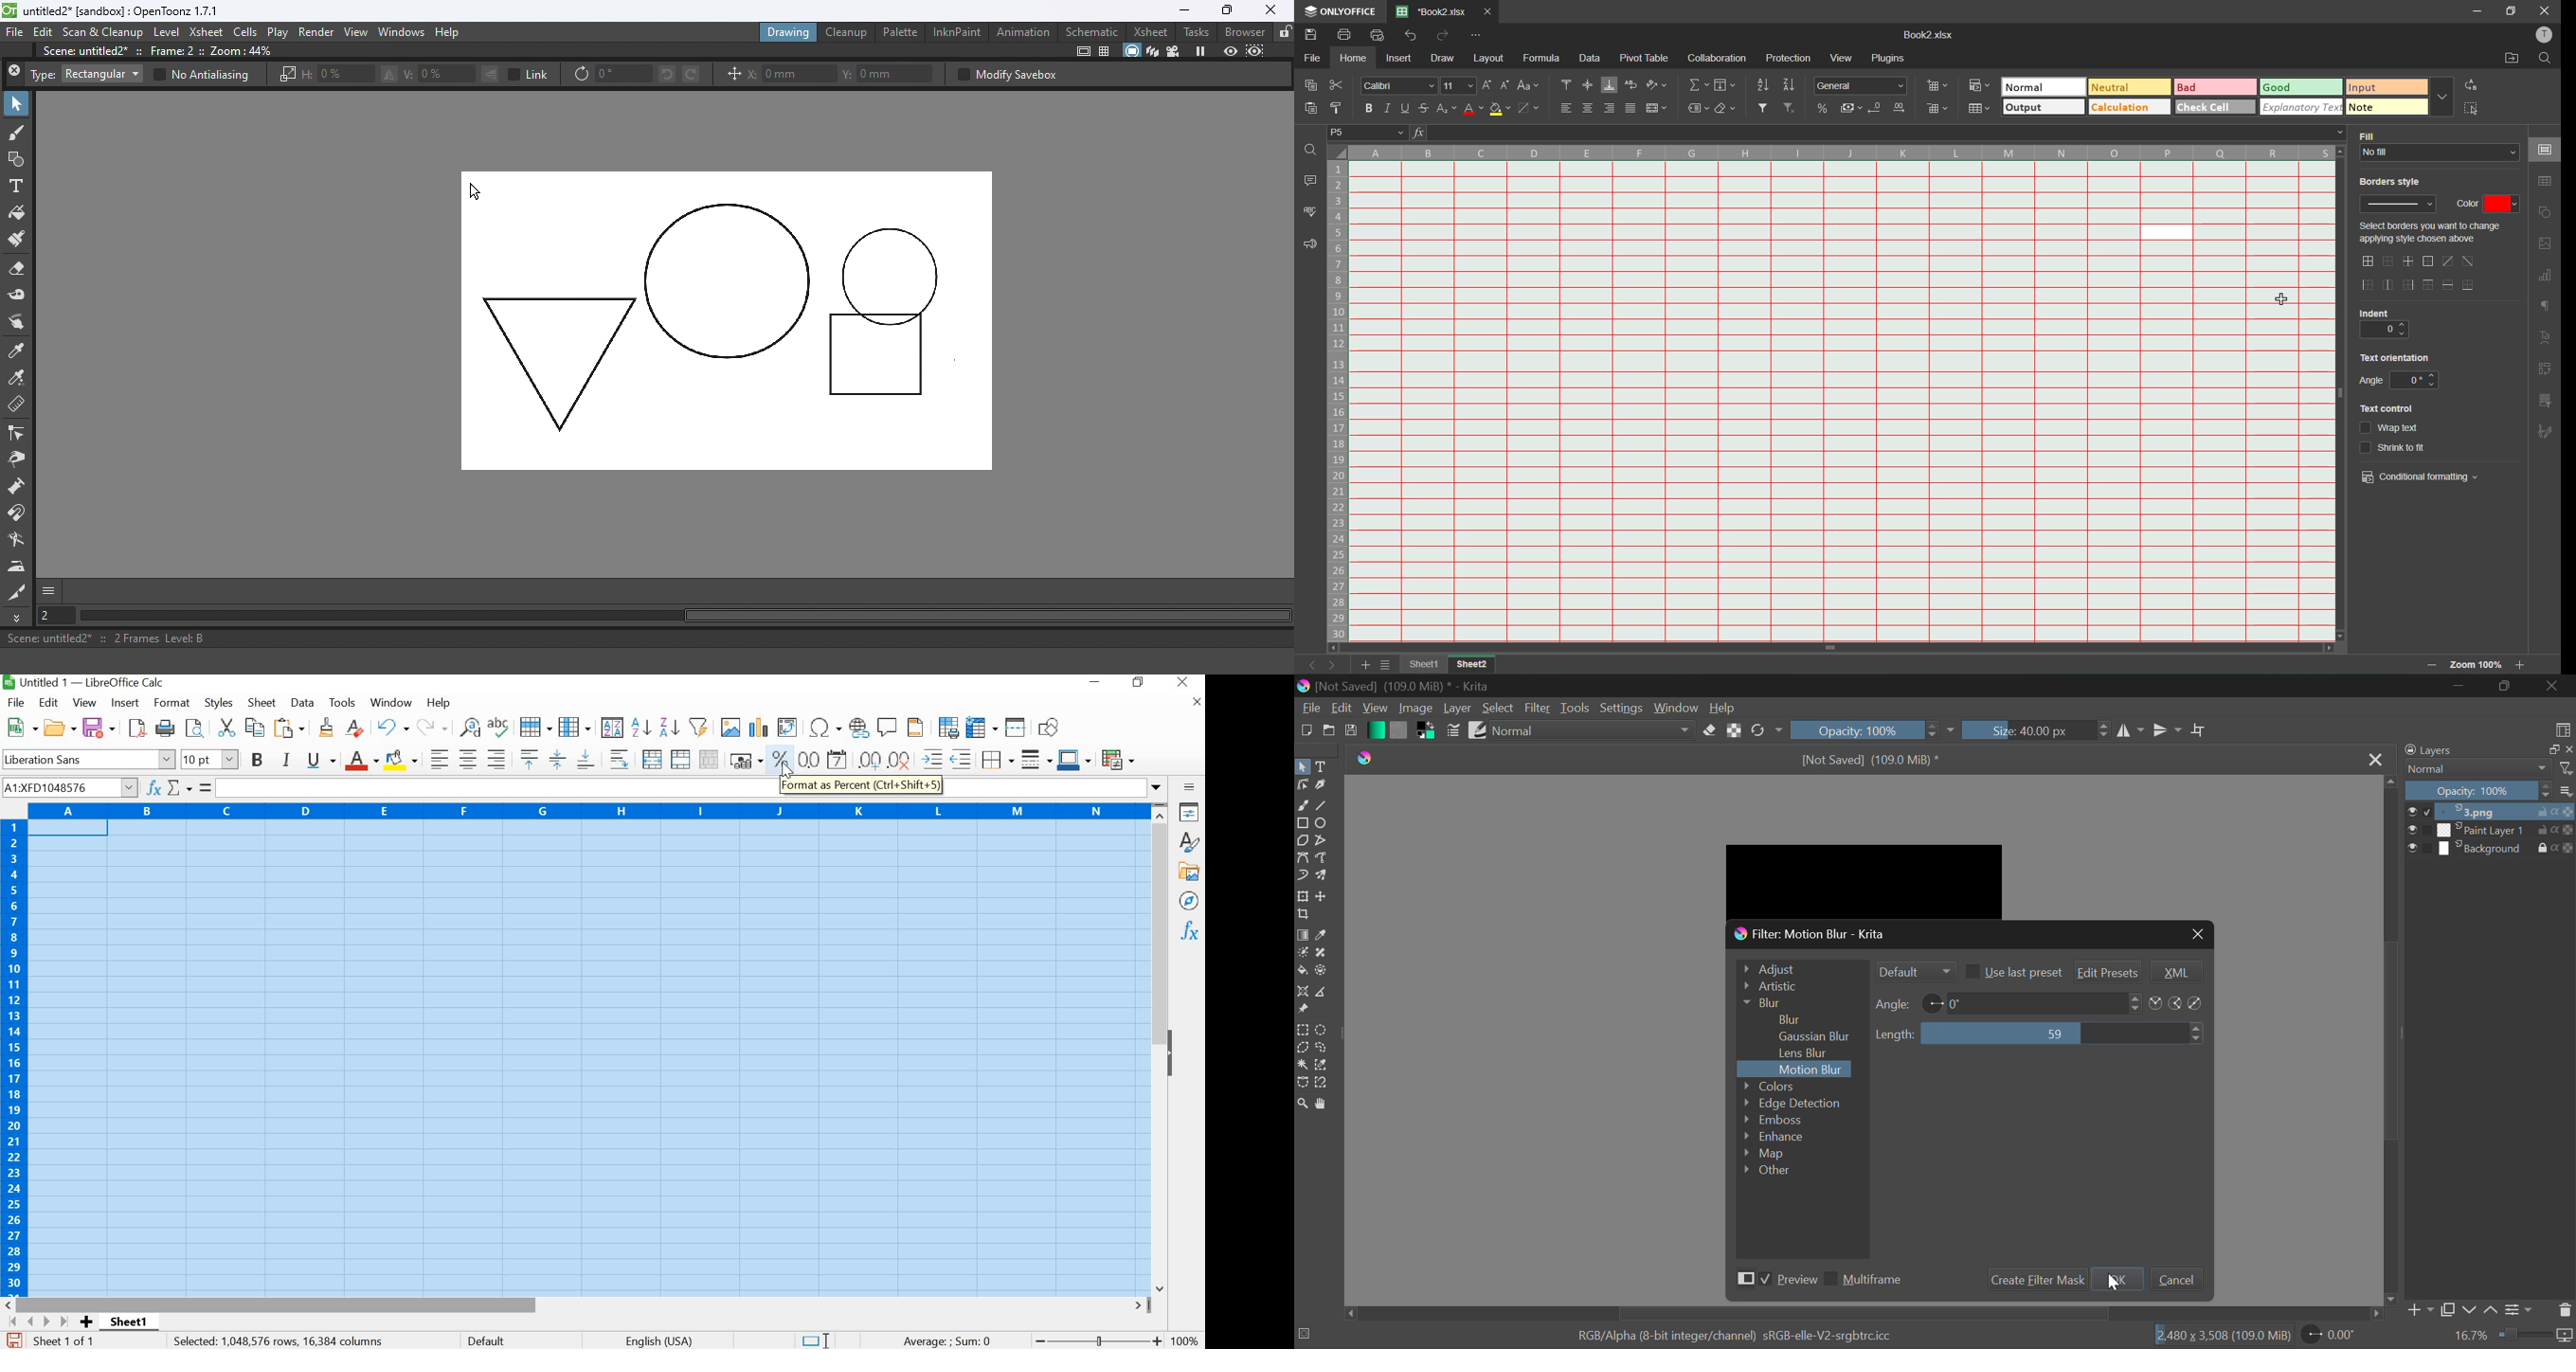 This screenshot has width=2576, height=1372. Describe the element at coordinates (1894, 1004) in the screenshot. I see `Angle` at that location.